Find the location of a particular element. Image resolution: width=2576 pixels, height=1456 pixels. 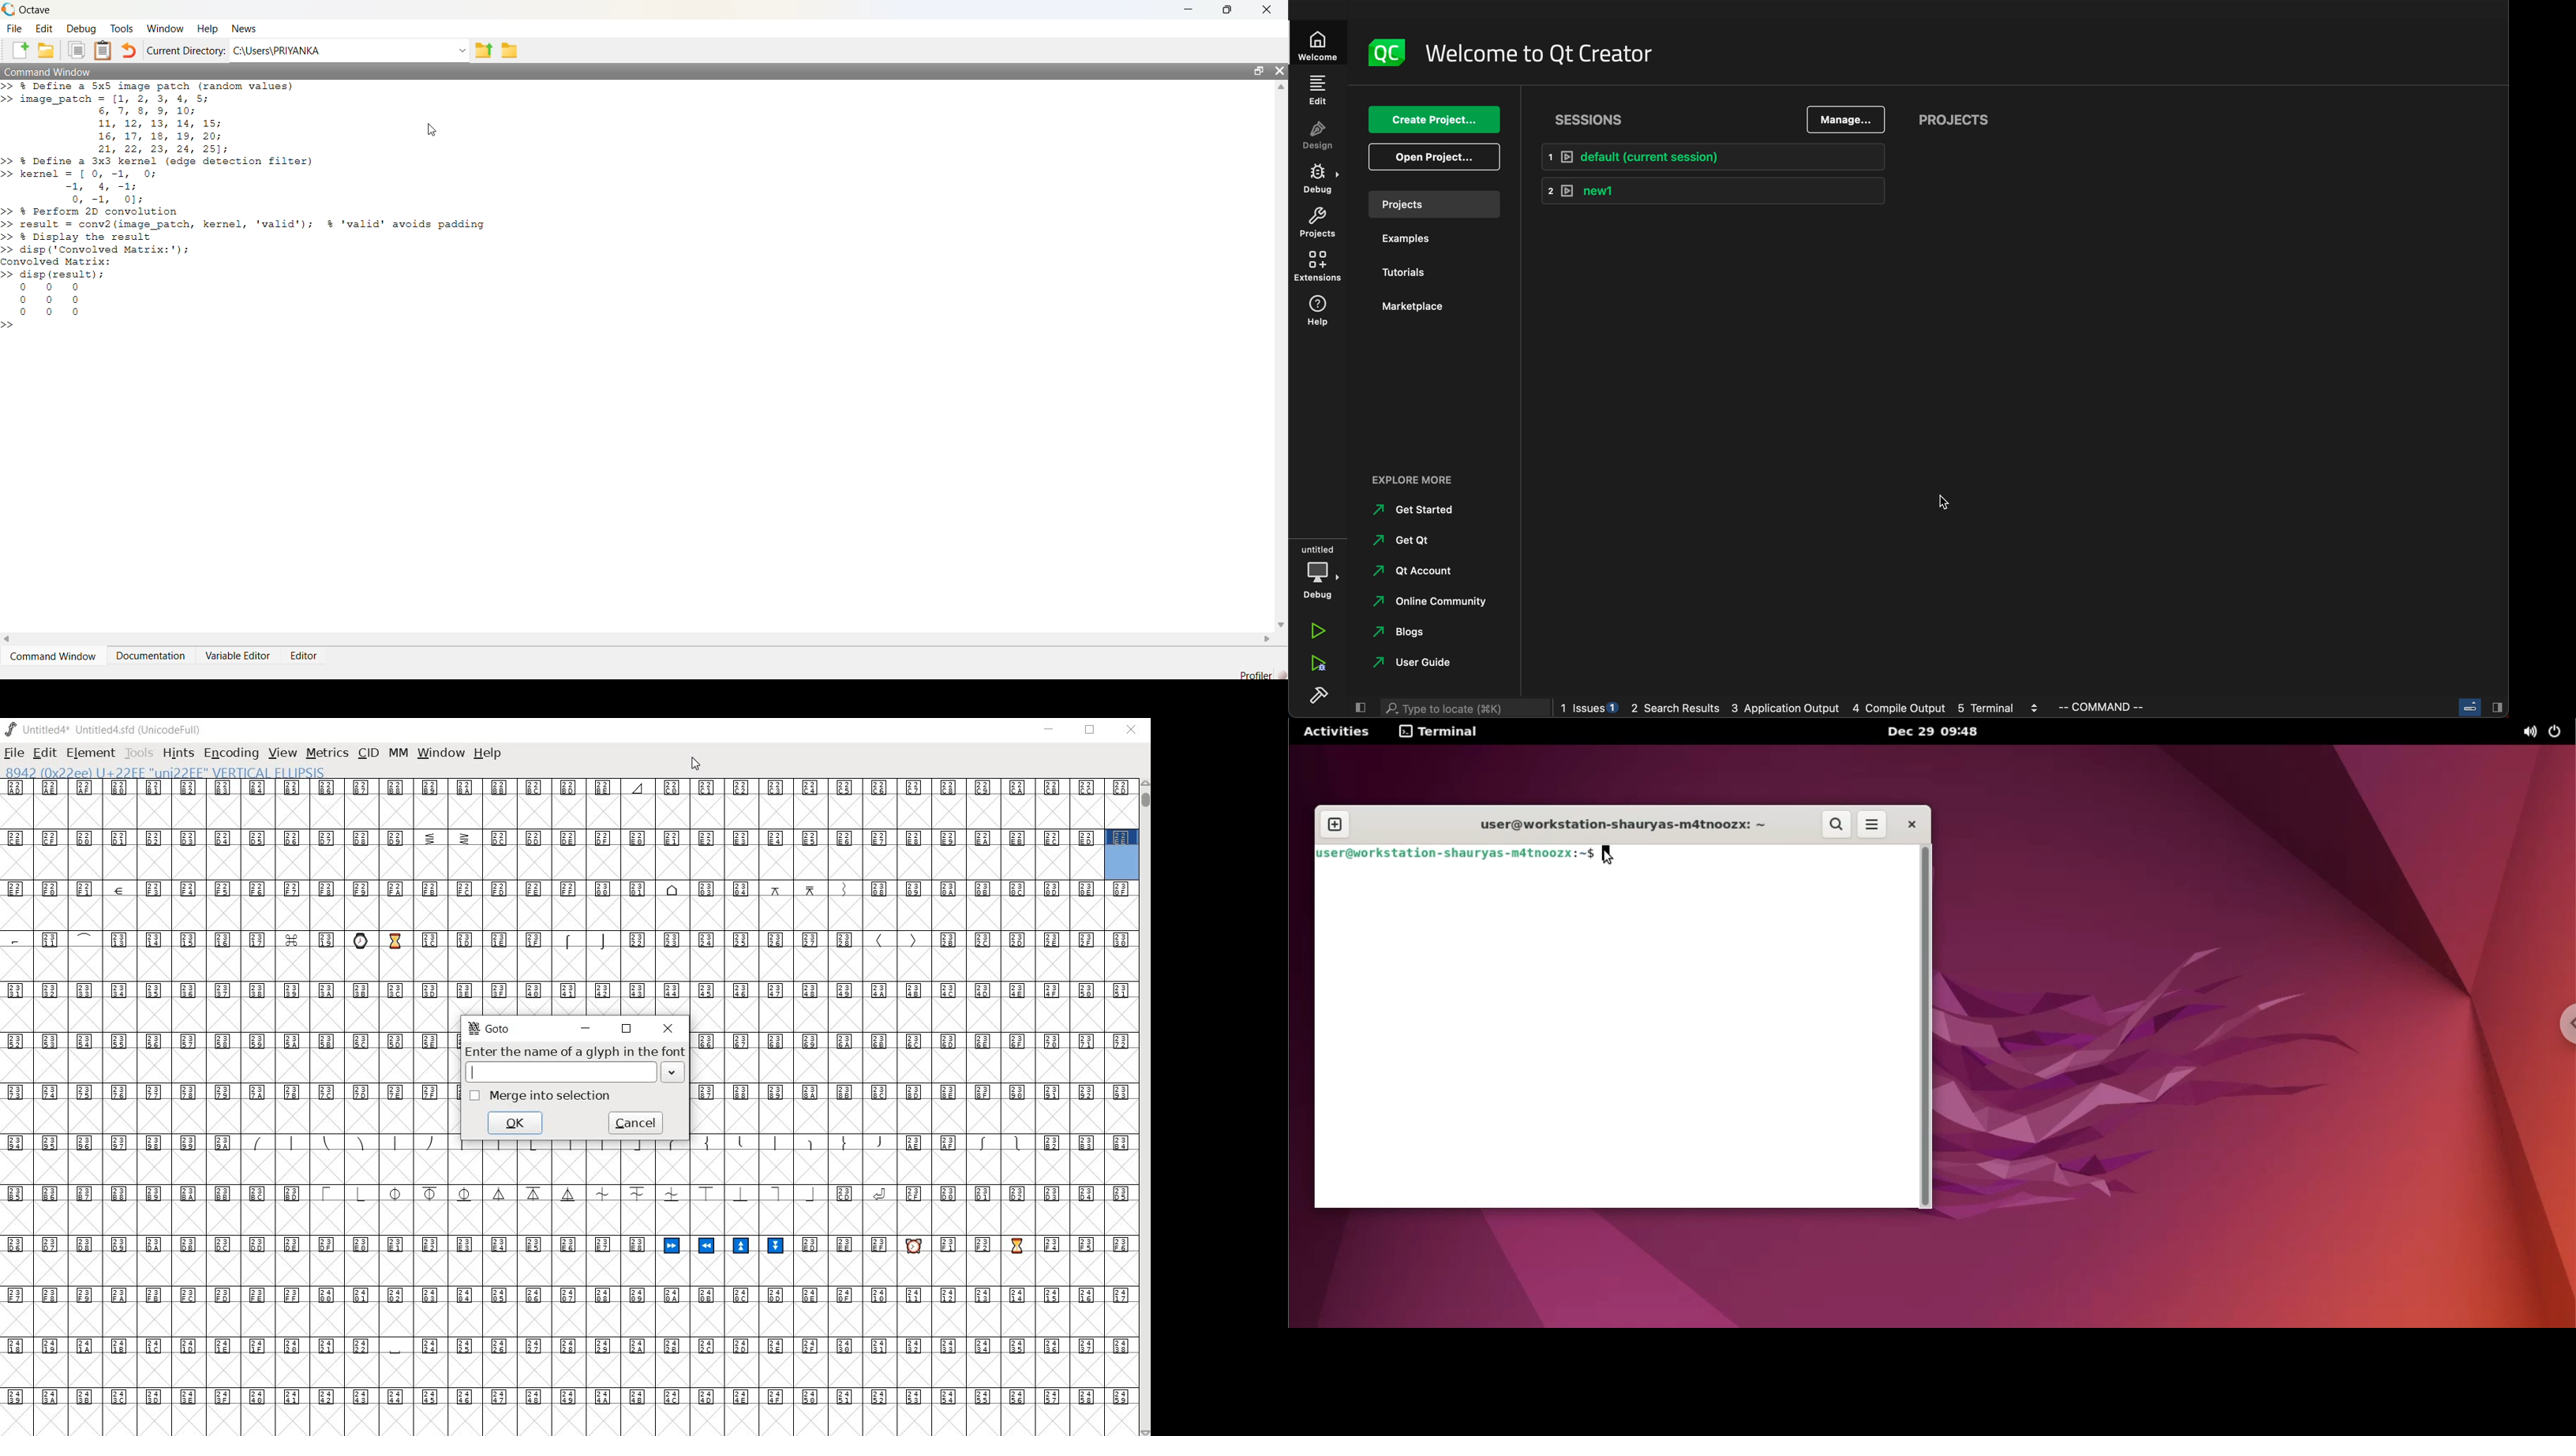

Maximize is located at coordinates (1224, 9).